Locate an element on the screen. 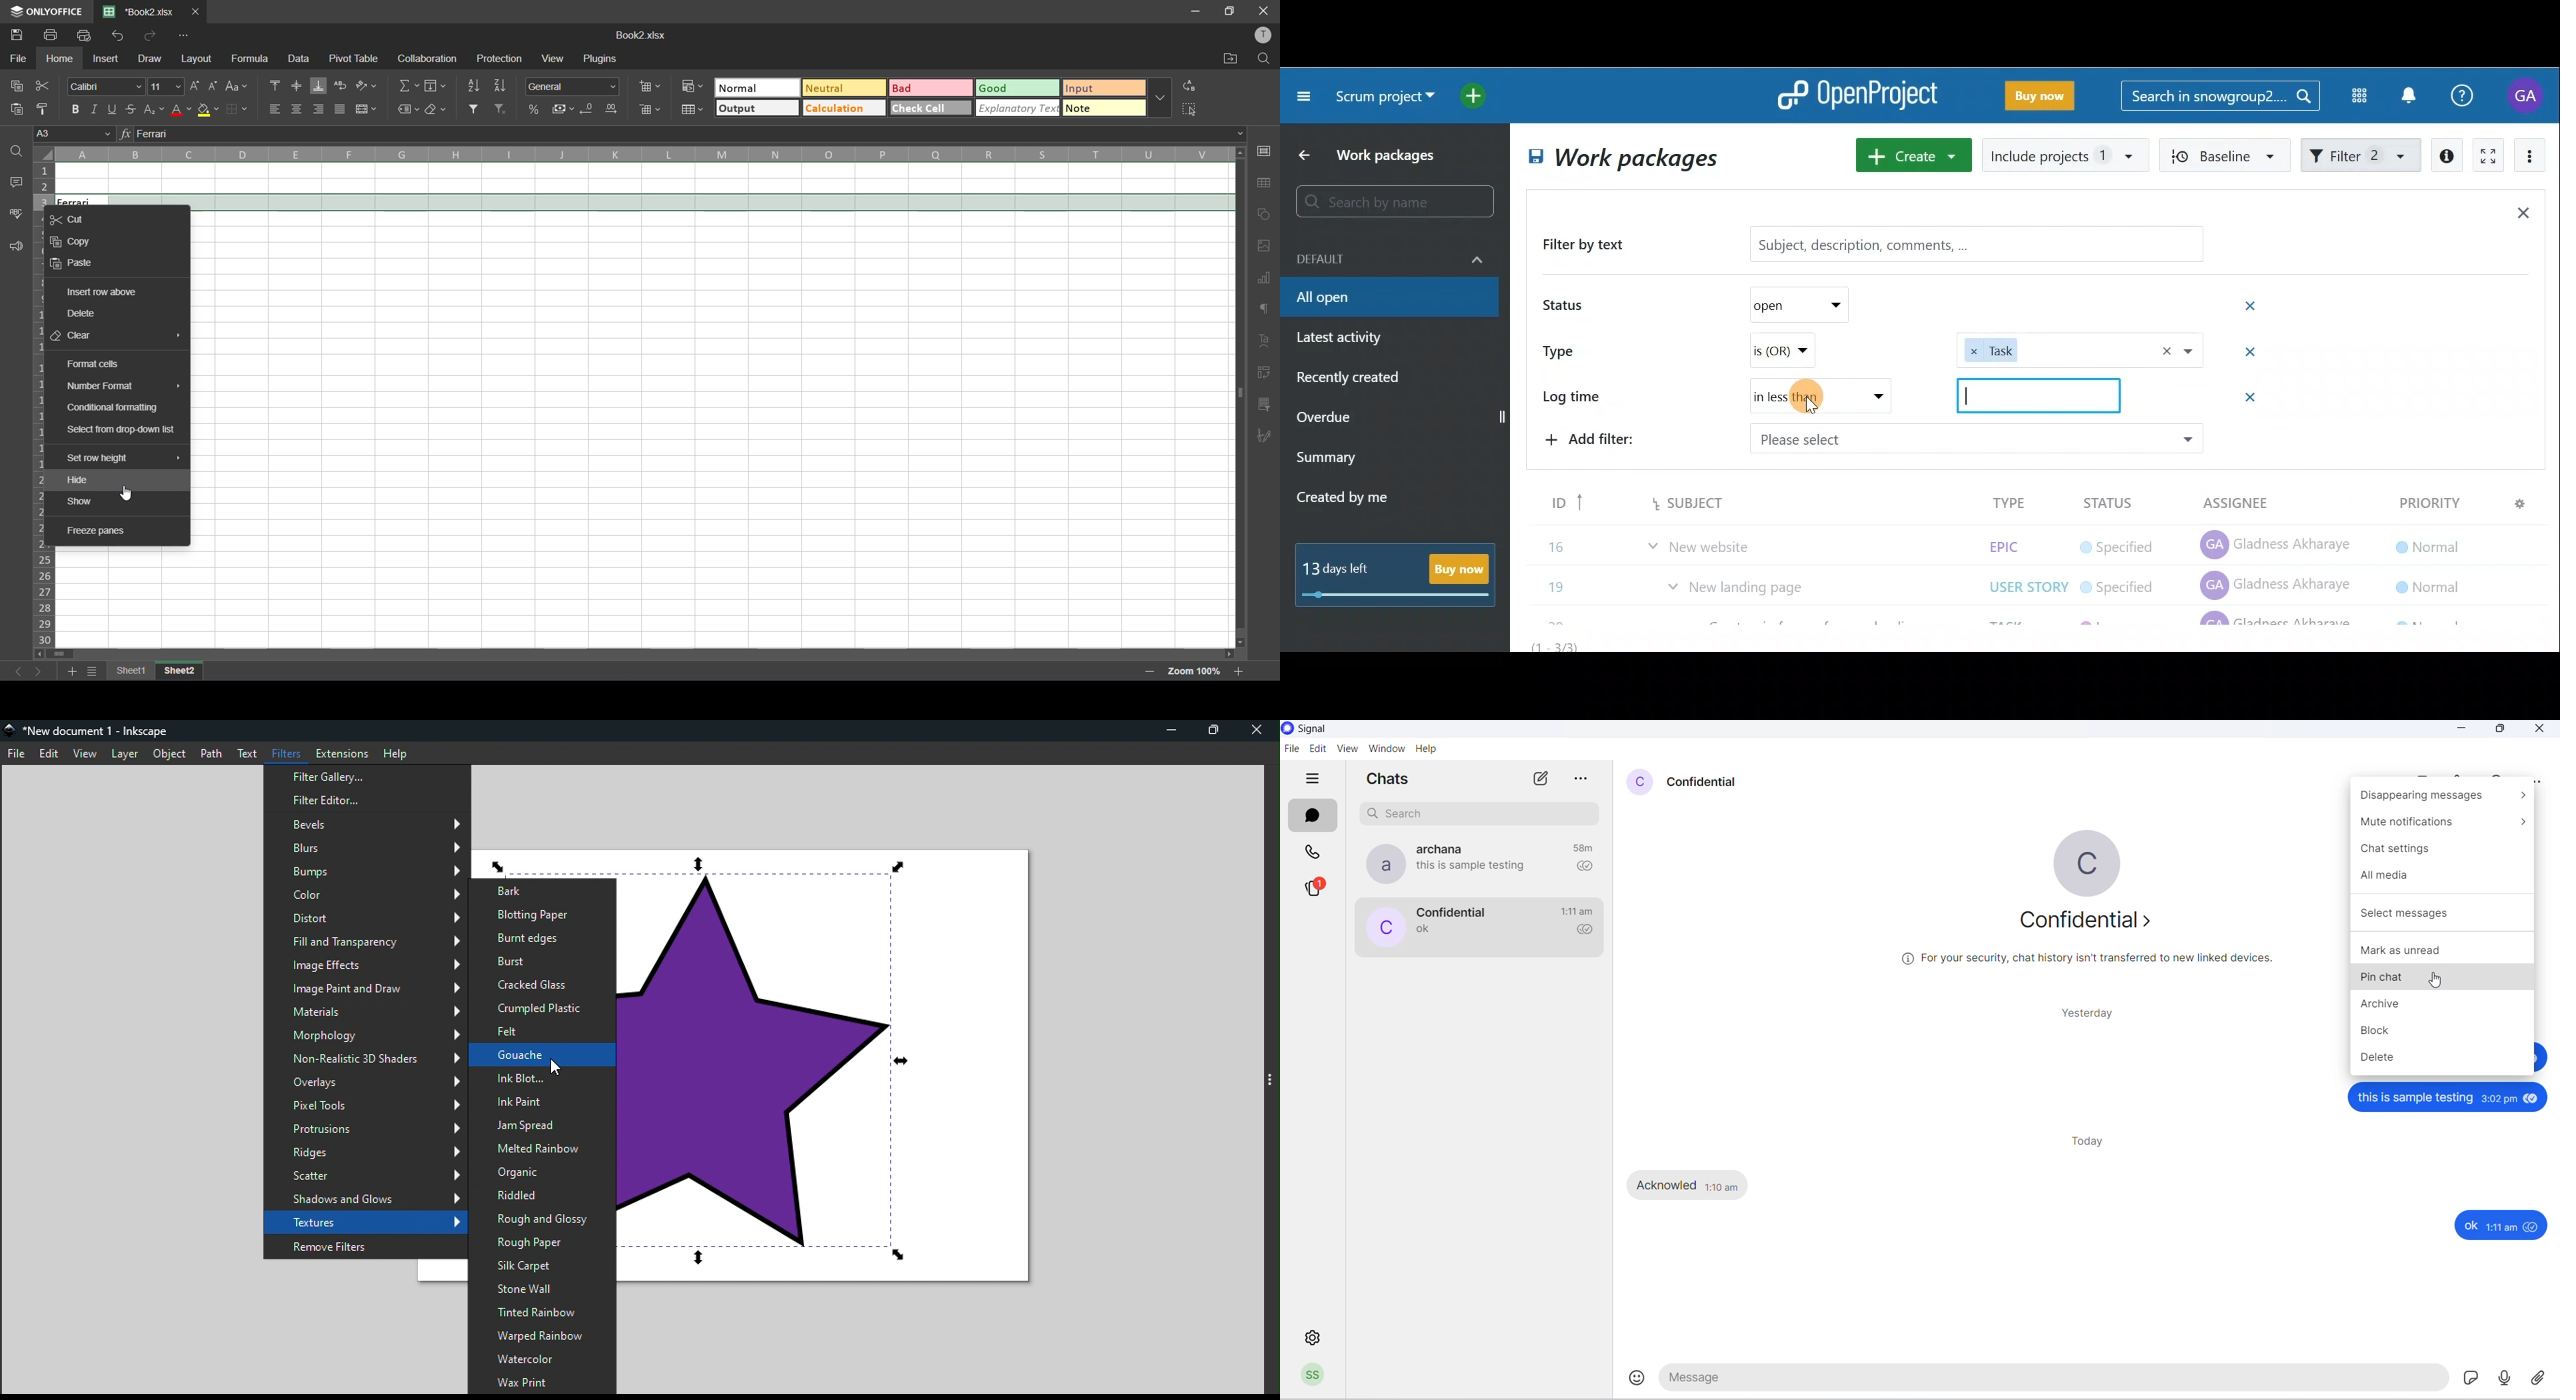 The height and width of the screenshot is (1400, 2576). in progress is located at coordinates (2124, 585).